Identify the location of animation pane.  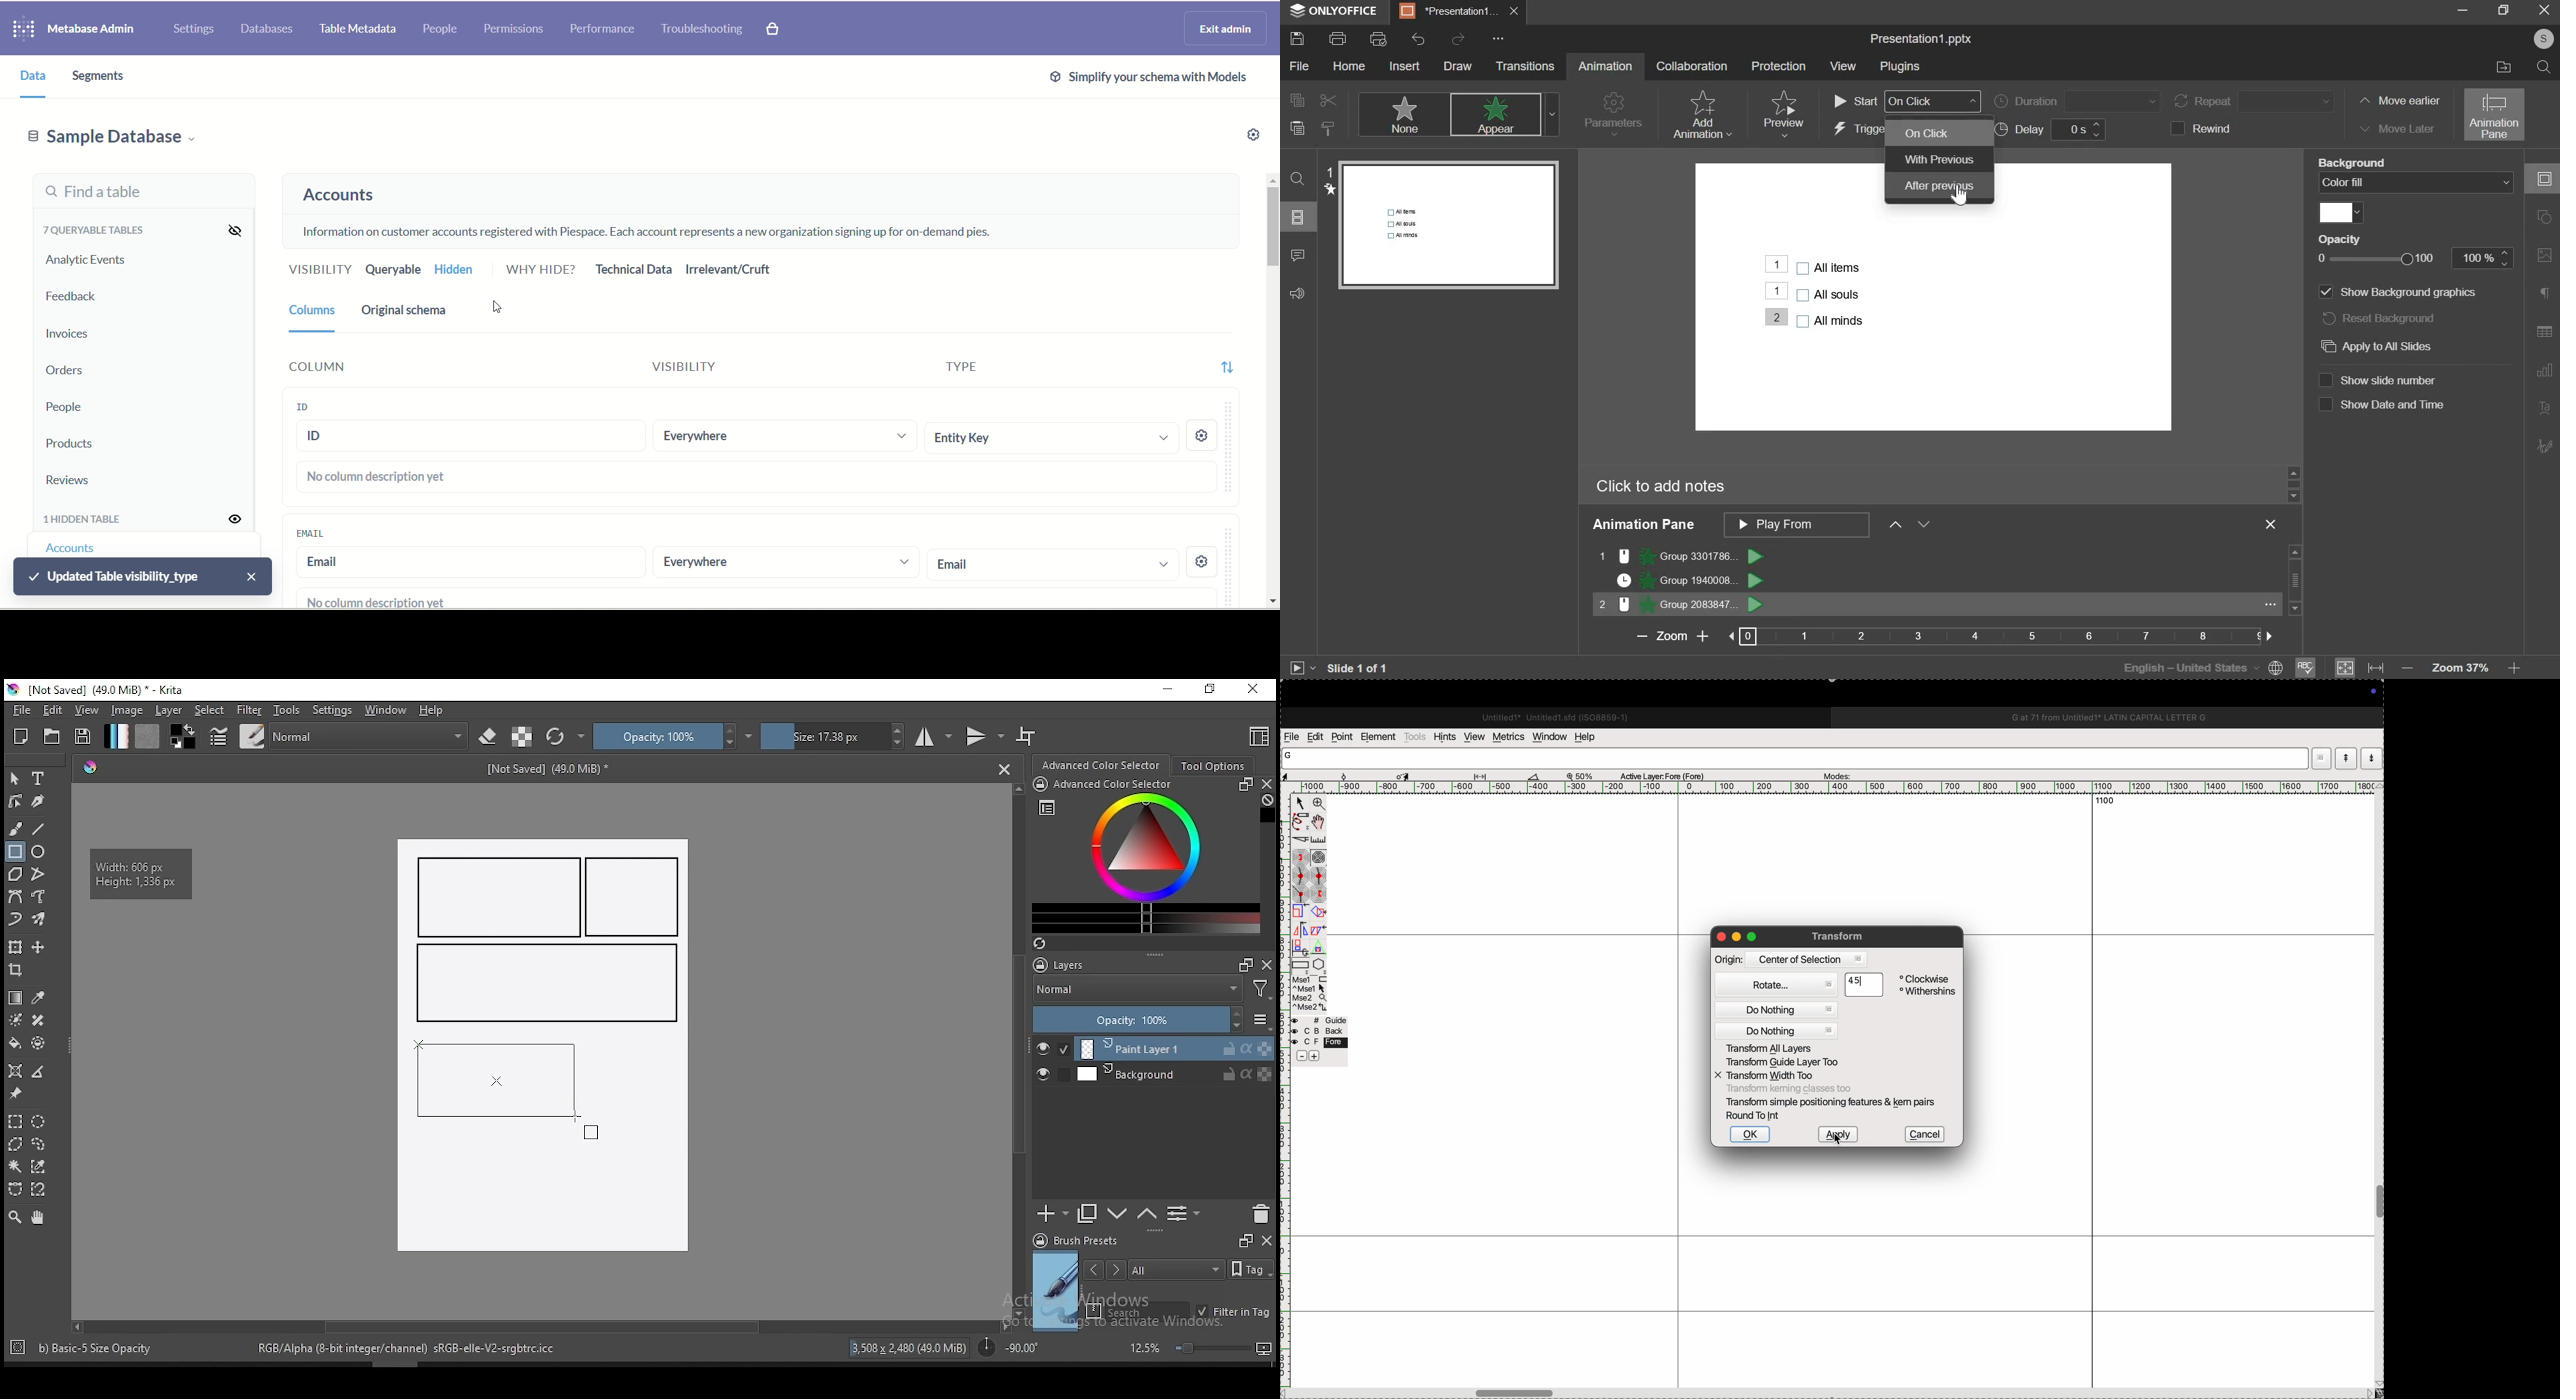
(1842, 527).